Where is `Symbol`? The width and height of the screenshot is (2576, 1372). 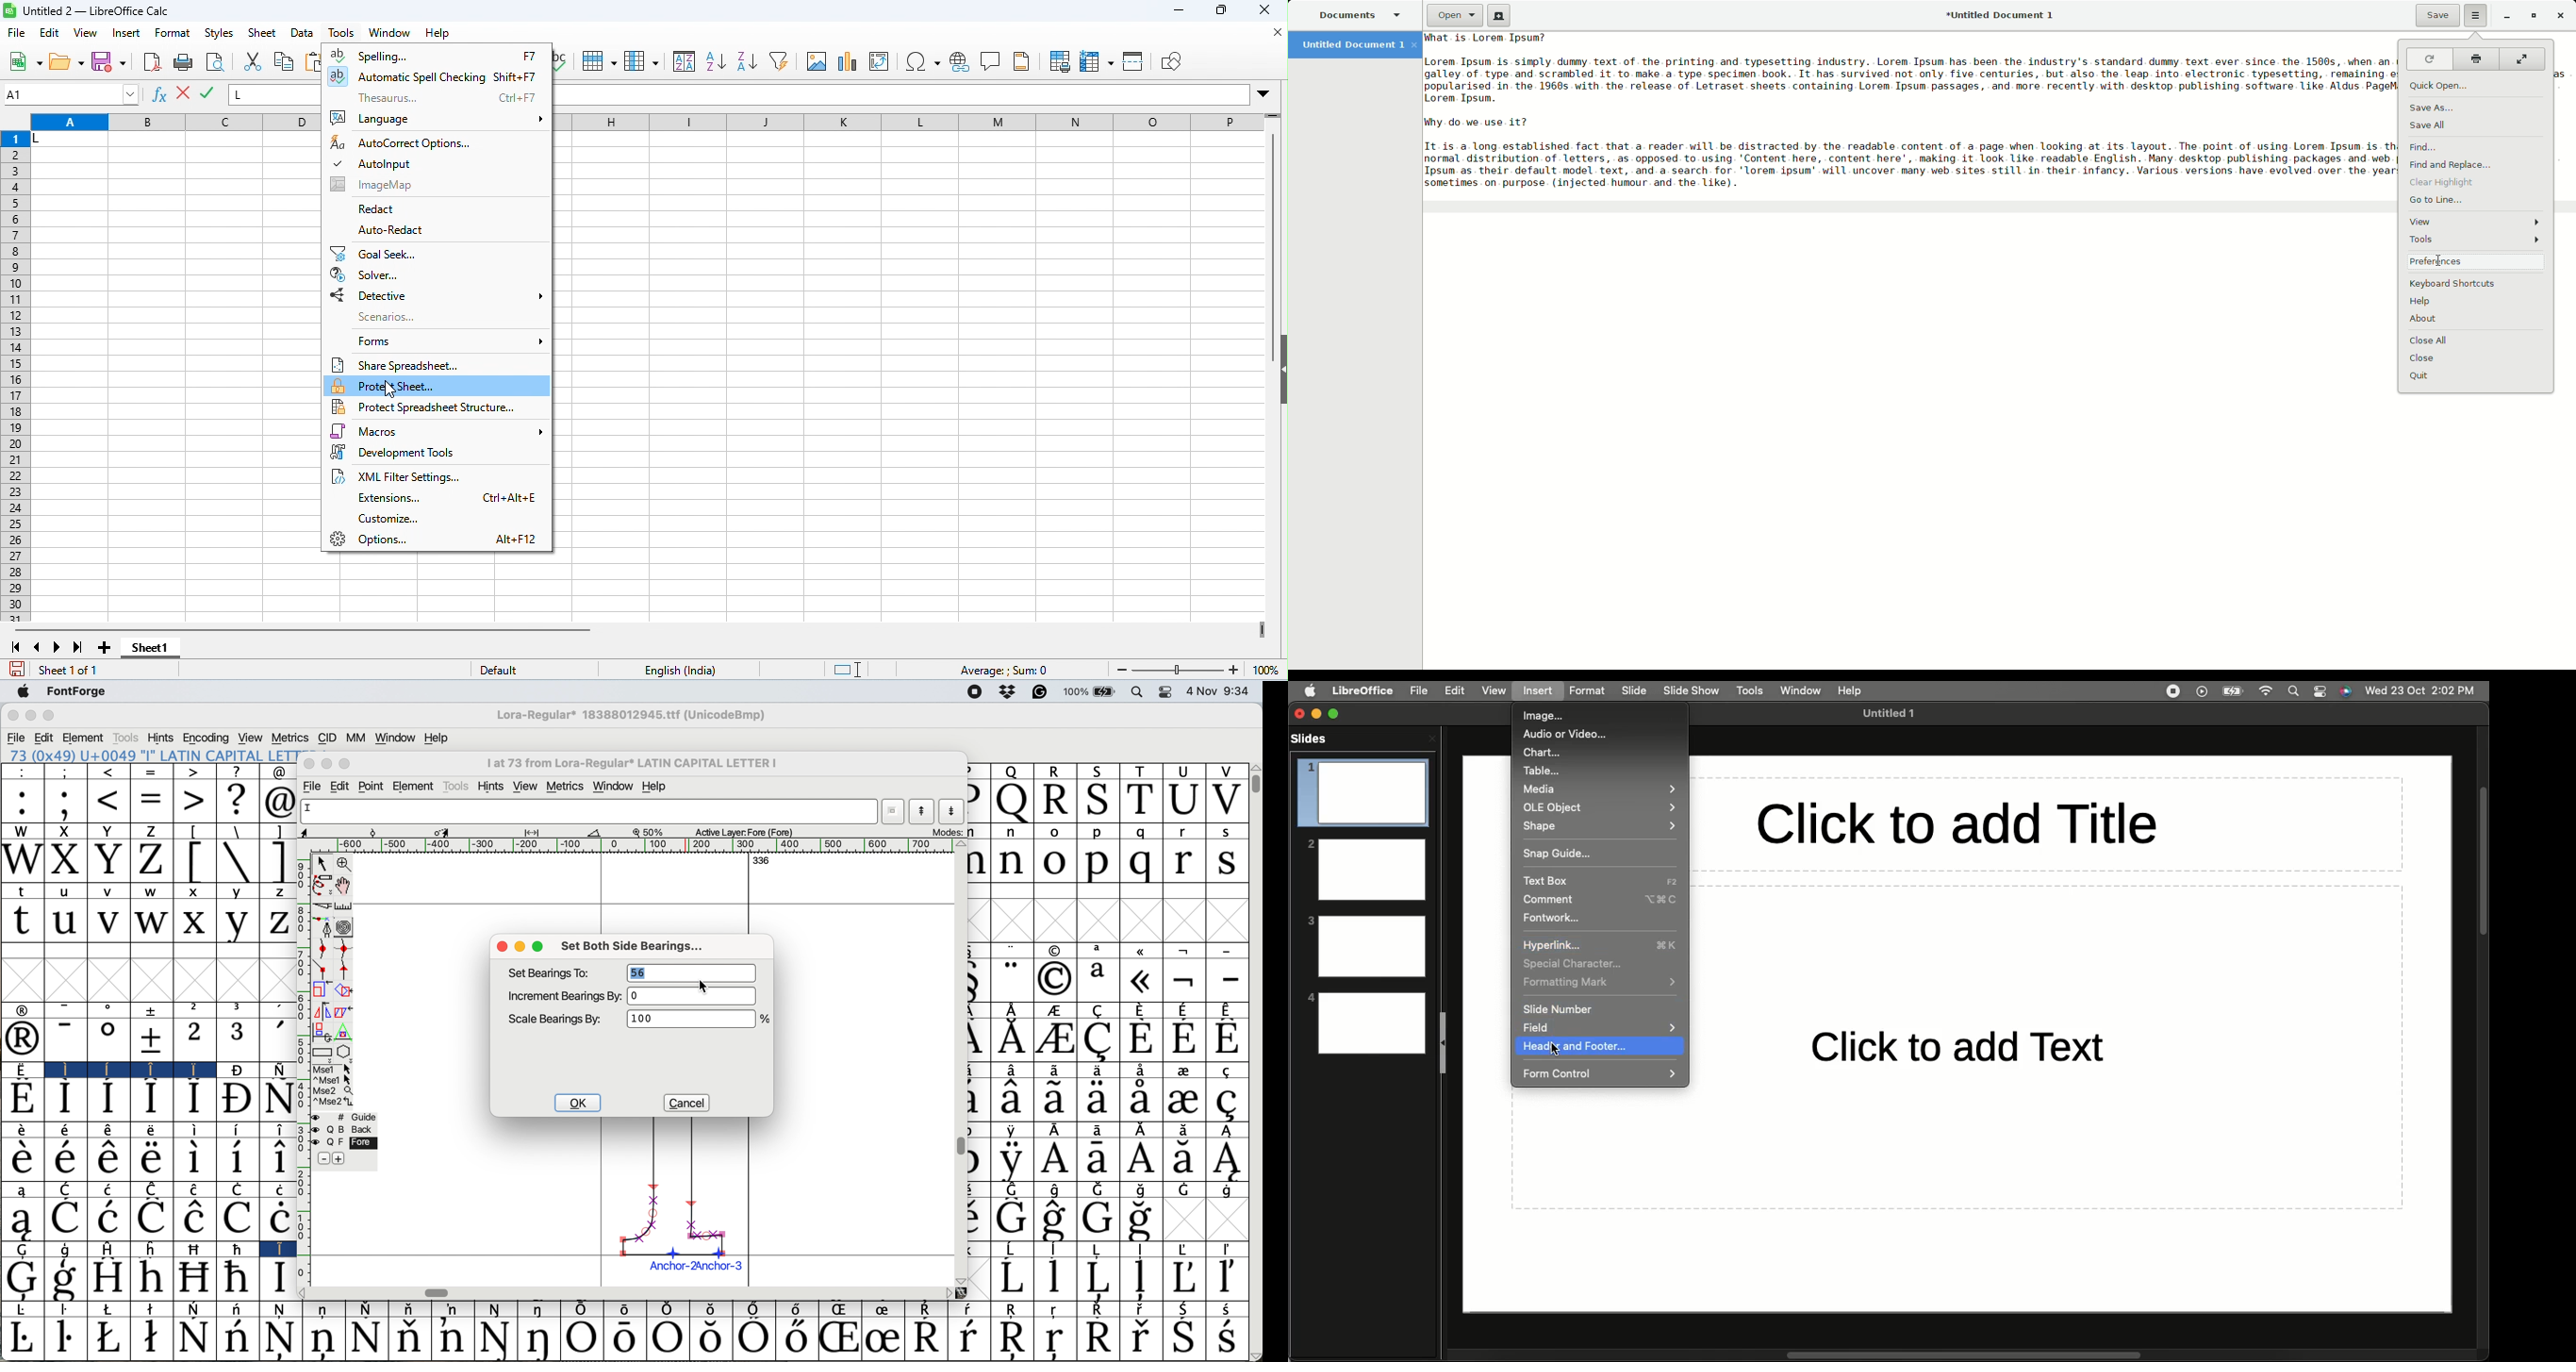
Symbol is located at coordinates (238, 1218).